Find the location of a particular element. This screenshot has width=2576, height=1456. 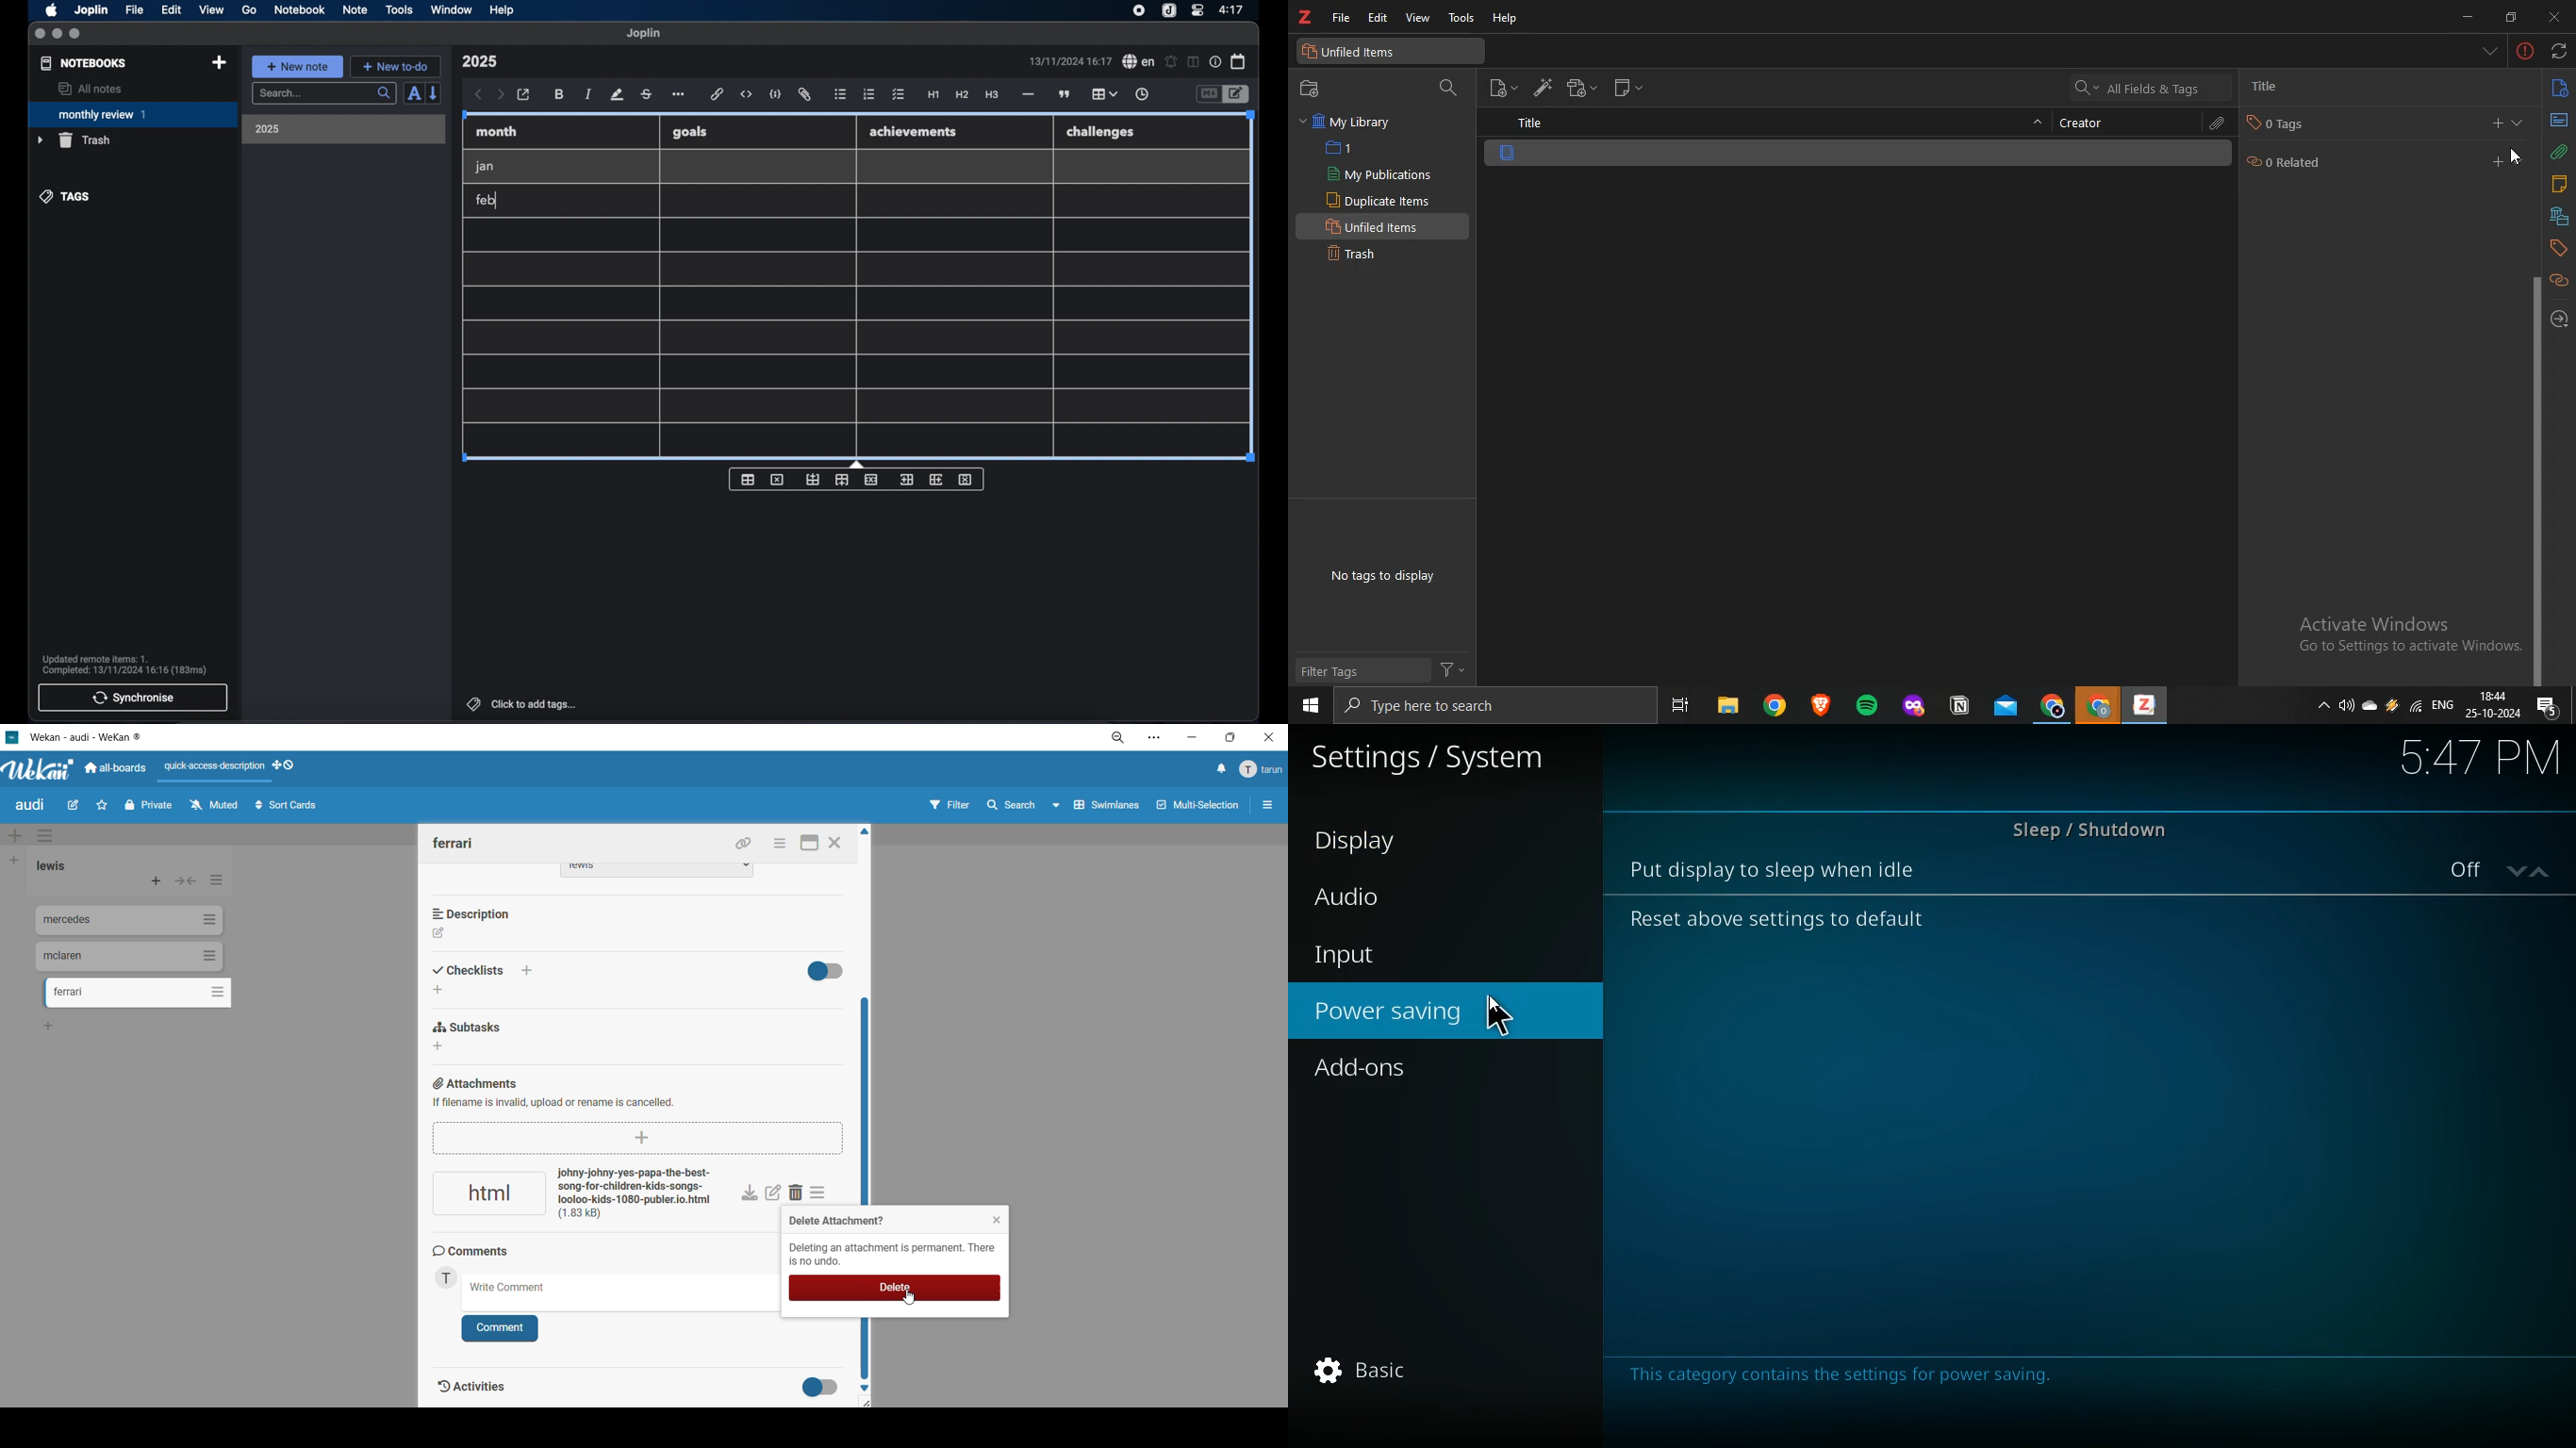

synchronise is located at coordinates (133, 697).